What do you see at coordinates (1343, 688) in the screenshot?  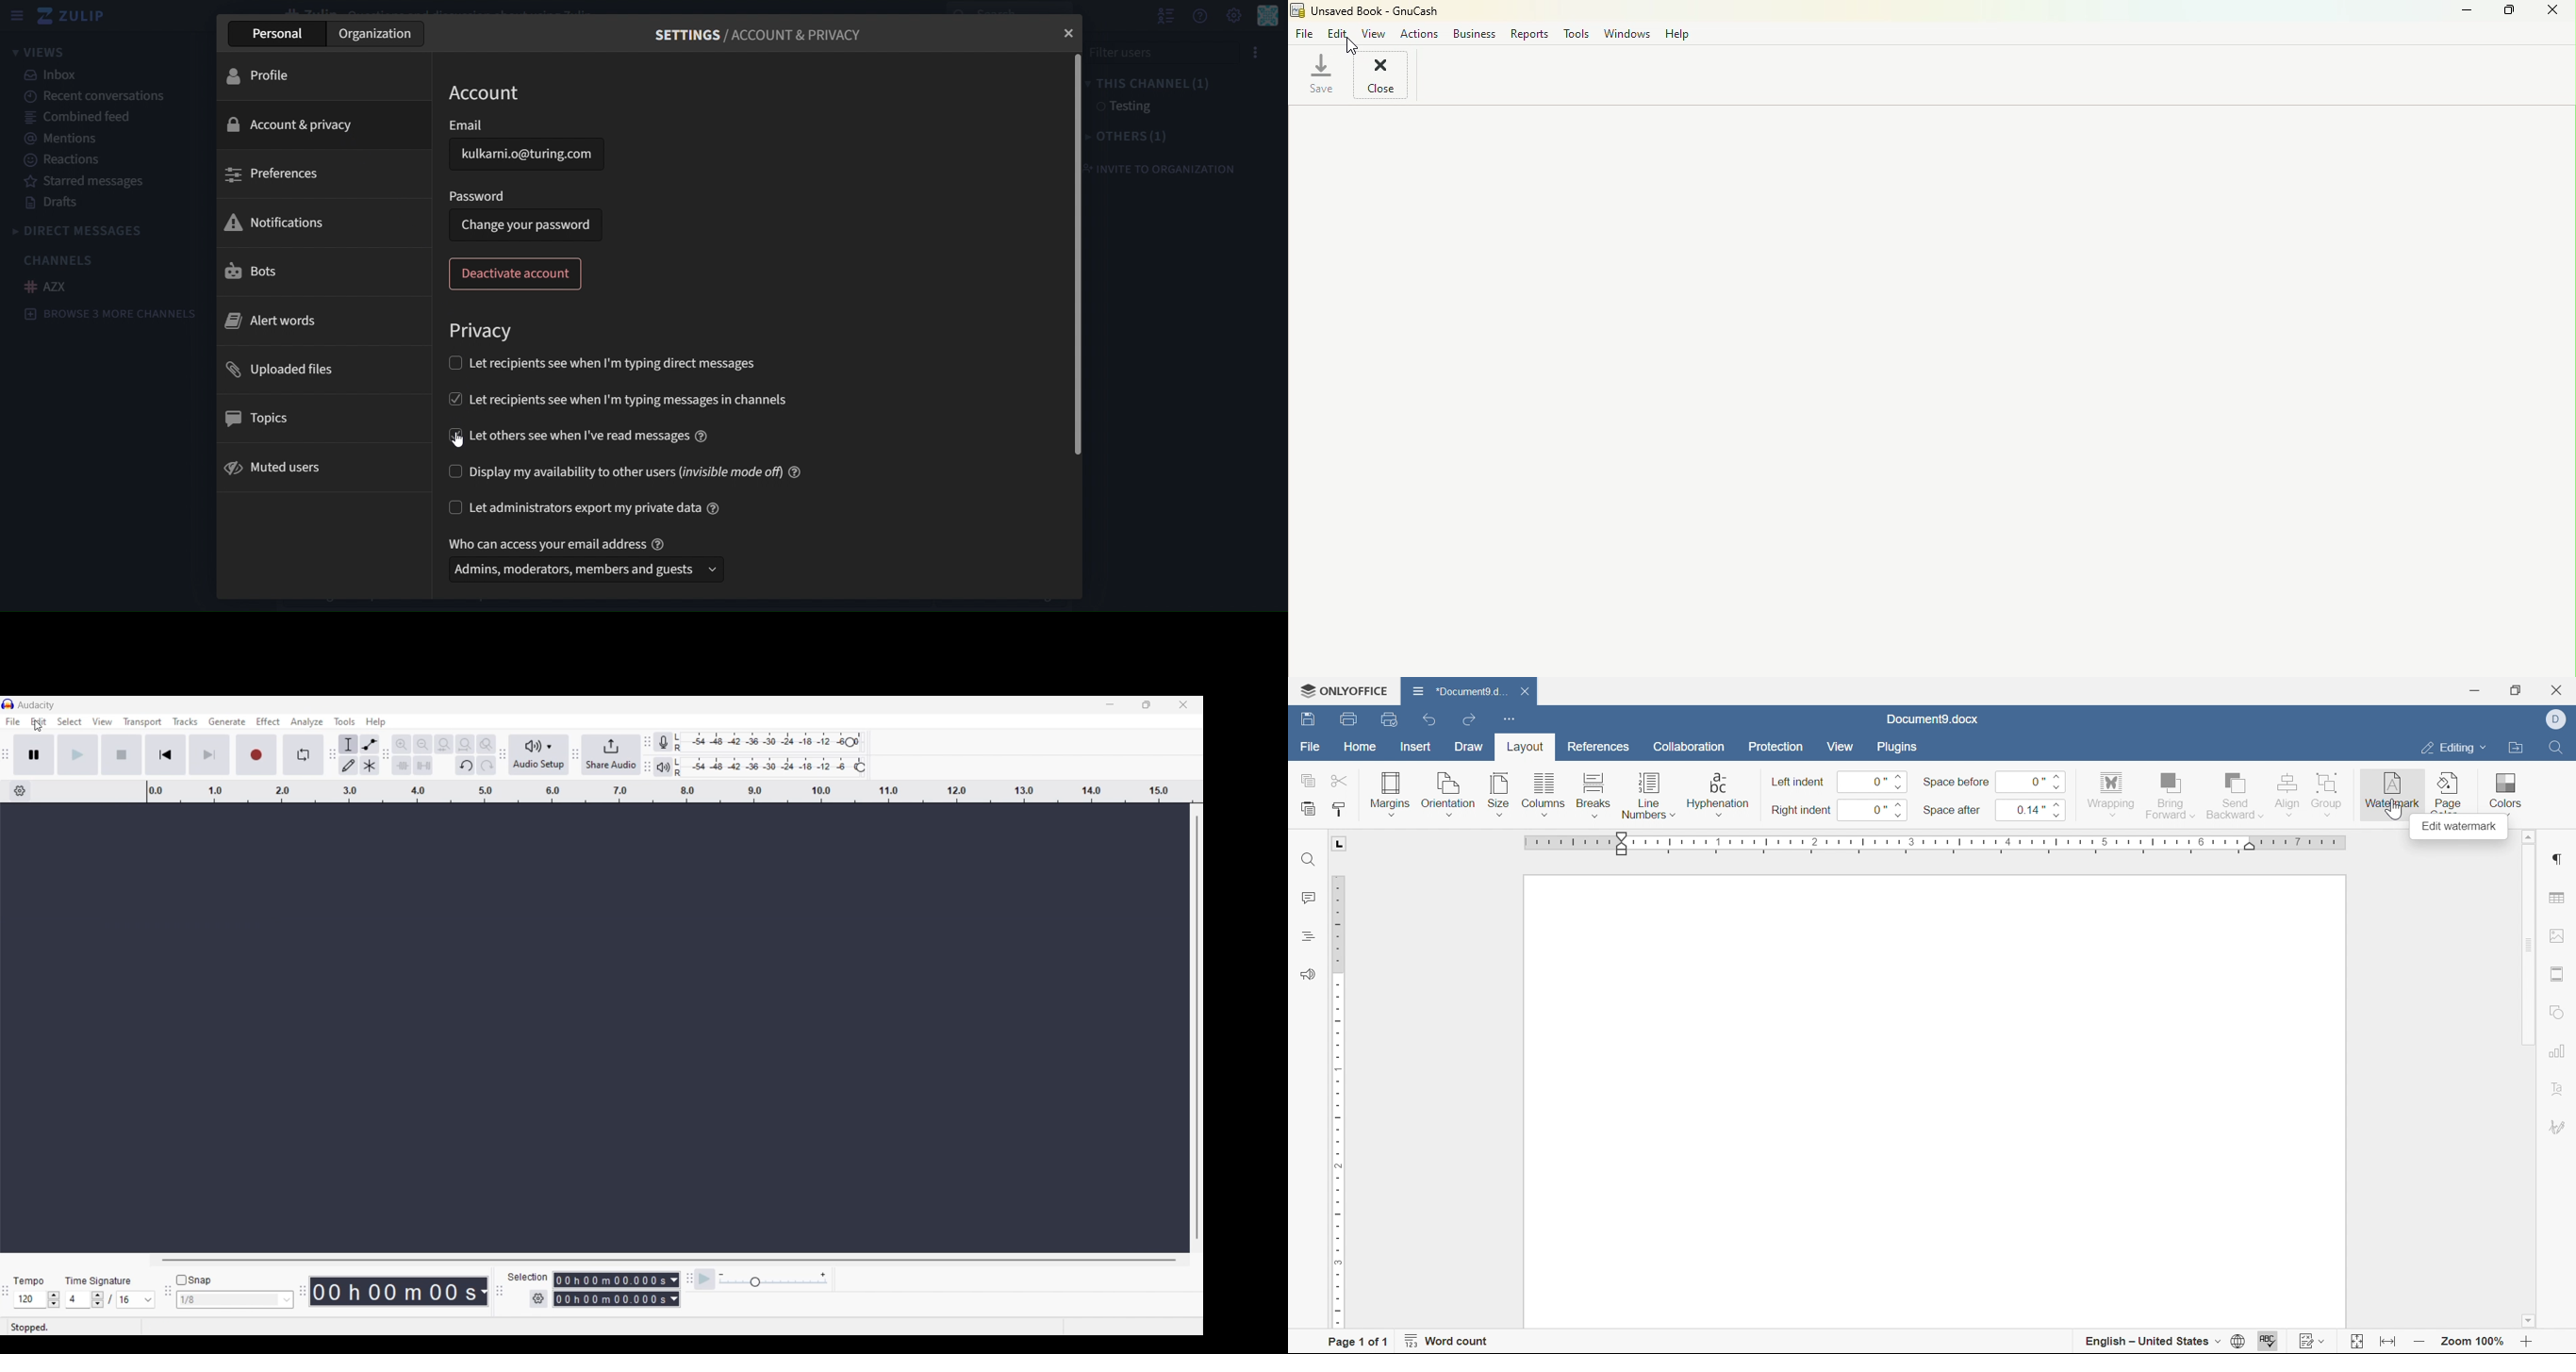 I see `ONLYOFFICE` at bounding box center [1343, 688].